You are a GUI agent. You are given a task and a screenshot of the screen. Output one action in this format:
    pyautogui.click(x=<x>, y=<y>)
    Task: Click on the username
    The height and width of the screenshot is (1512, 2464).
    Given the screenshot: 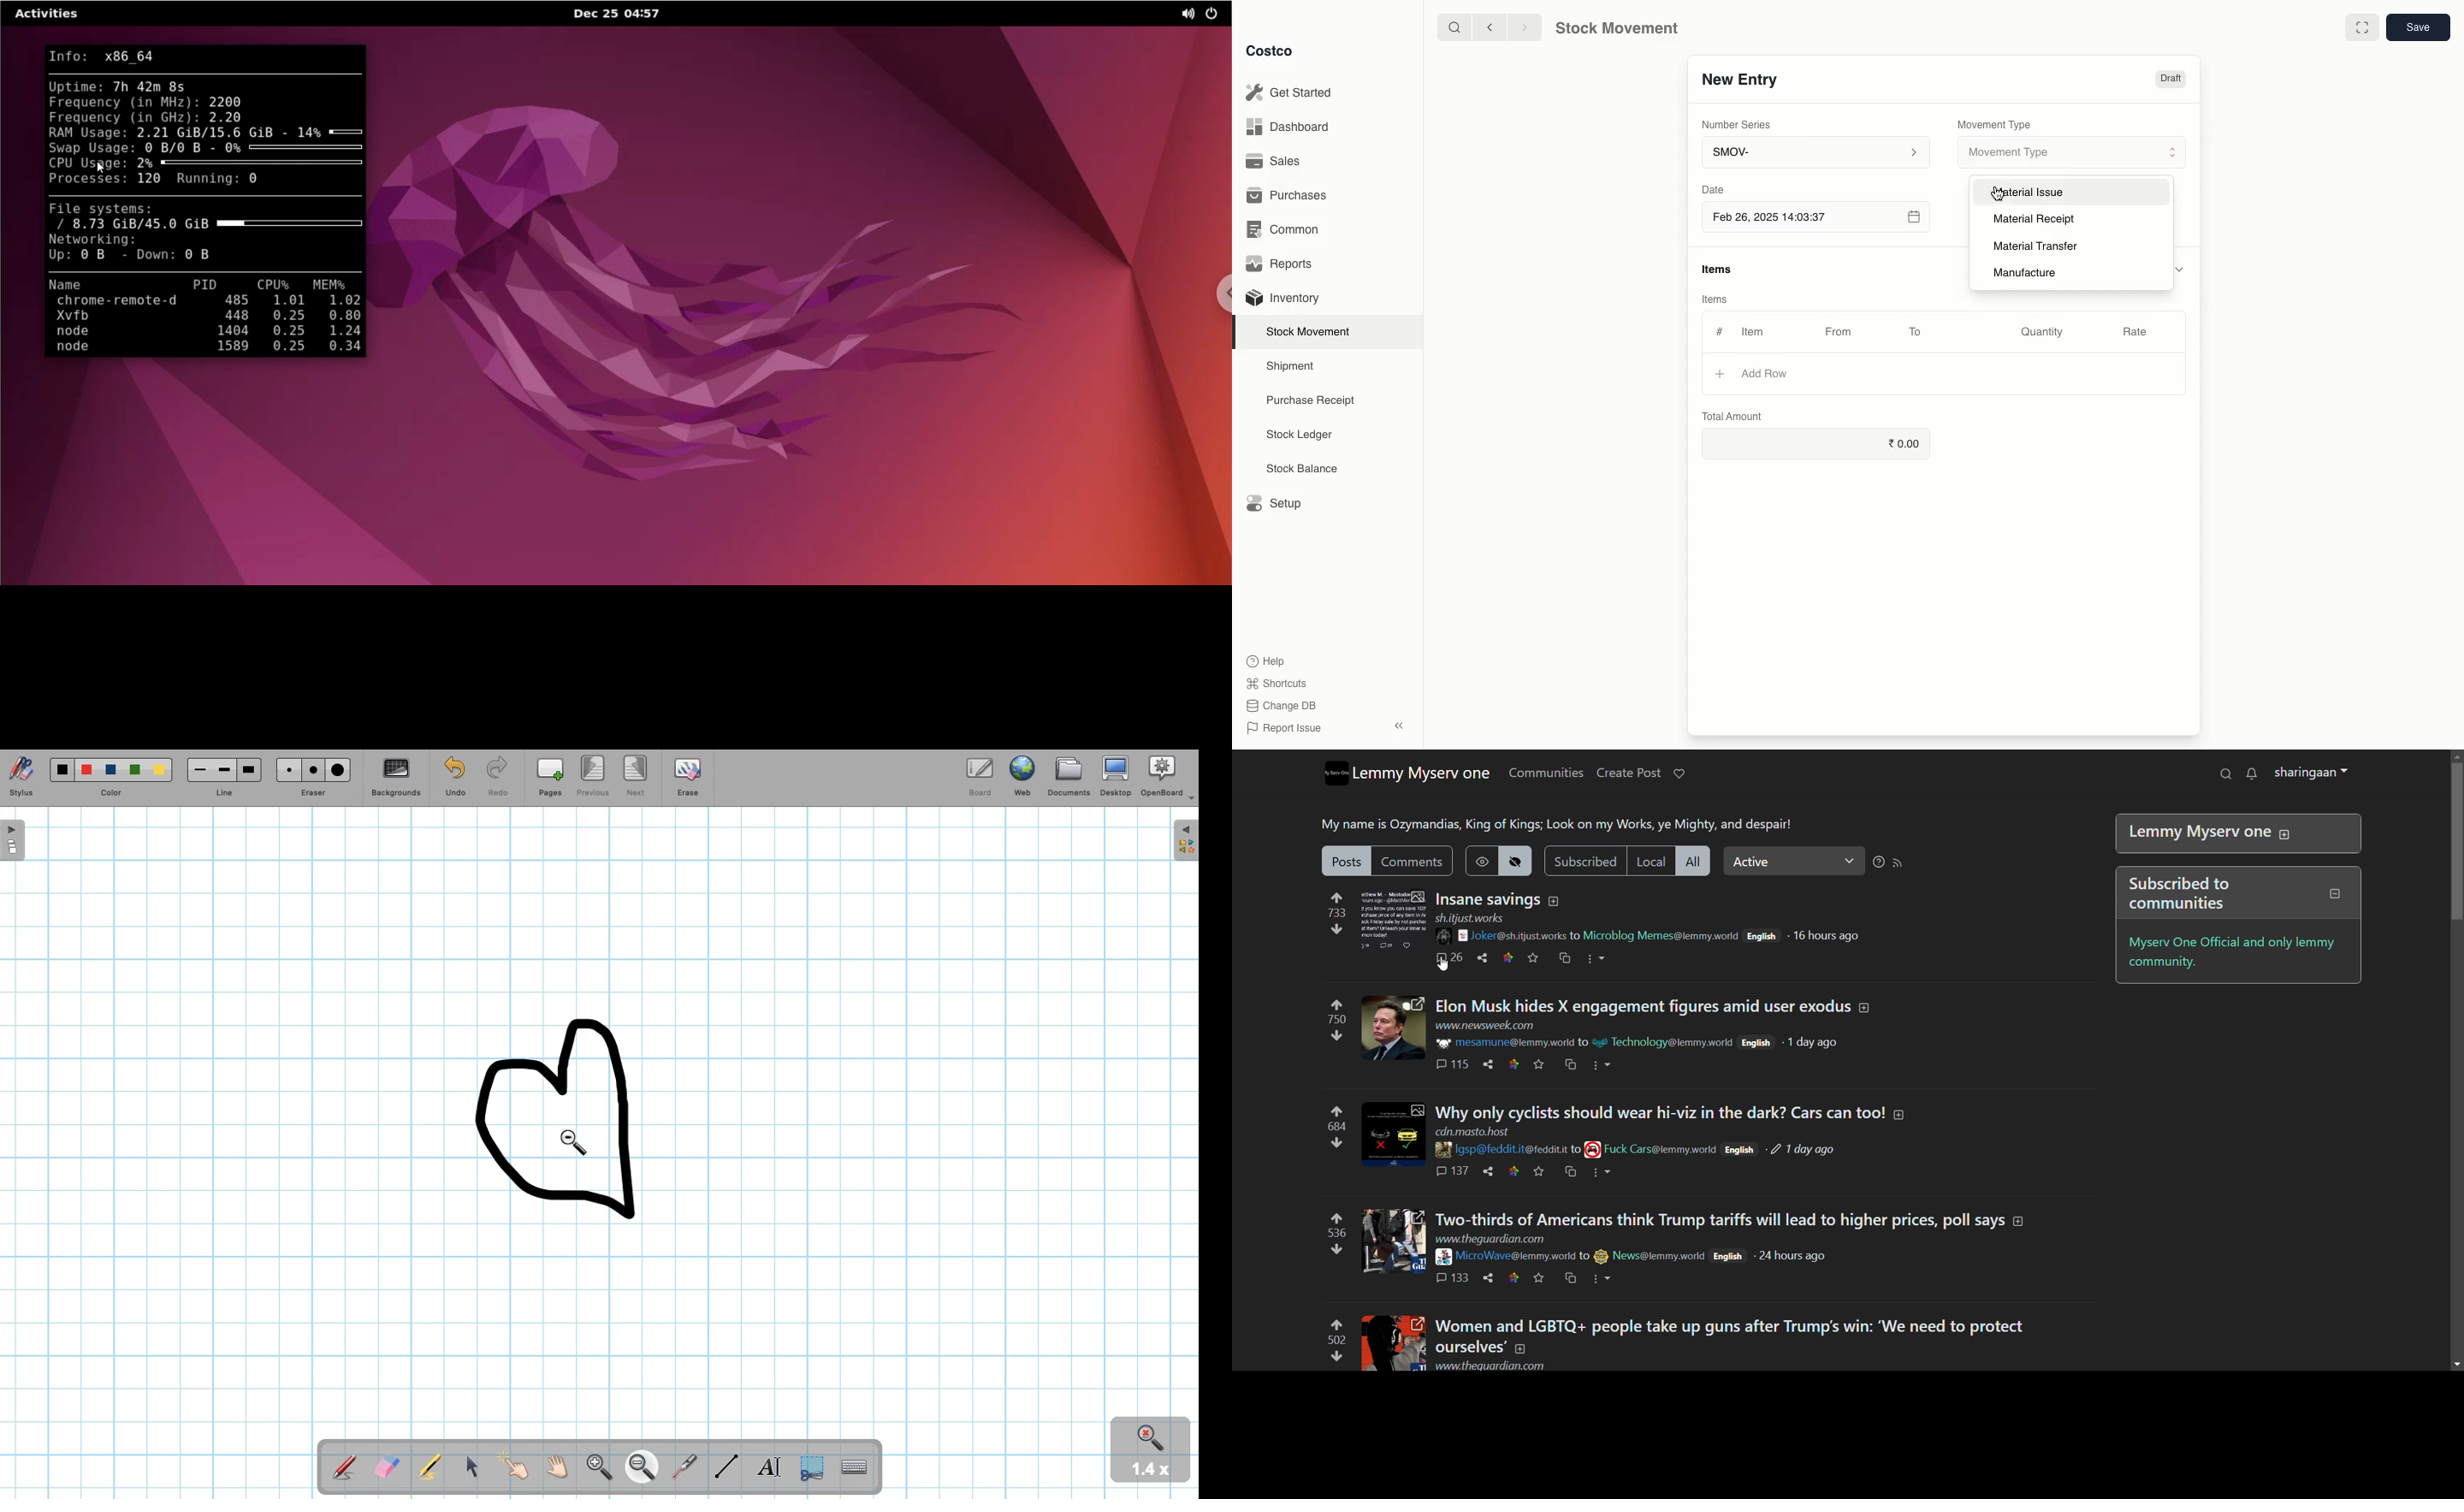 What is the action you would take?
    pyautogui.click(x=1513, y=1043)
    